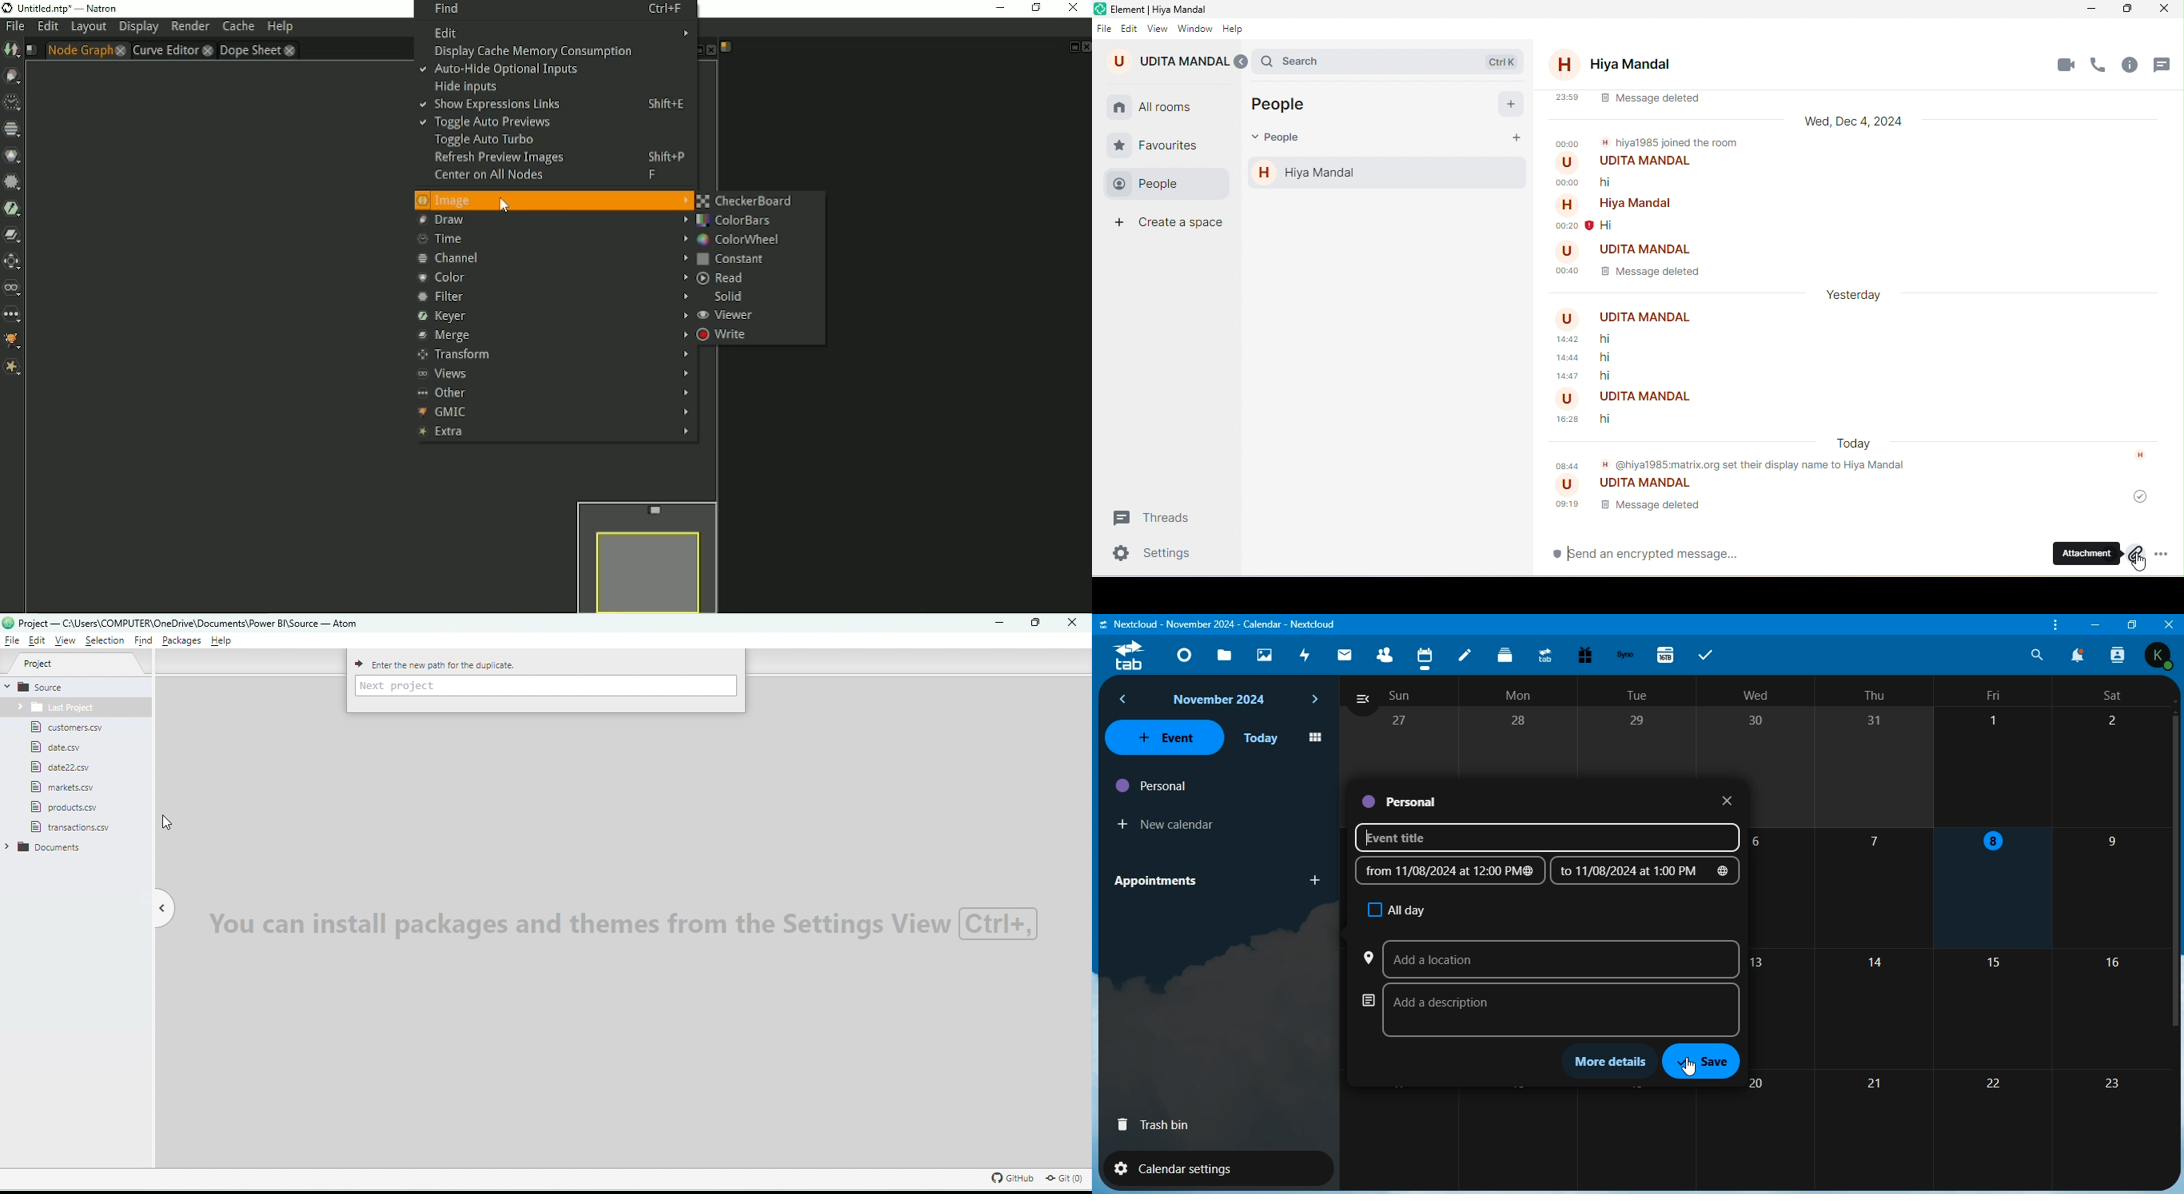 The width and height of the screenshot is (2184, 1204). I want to click on File, so click(59, 748).